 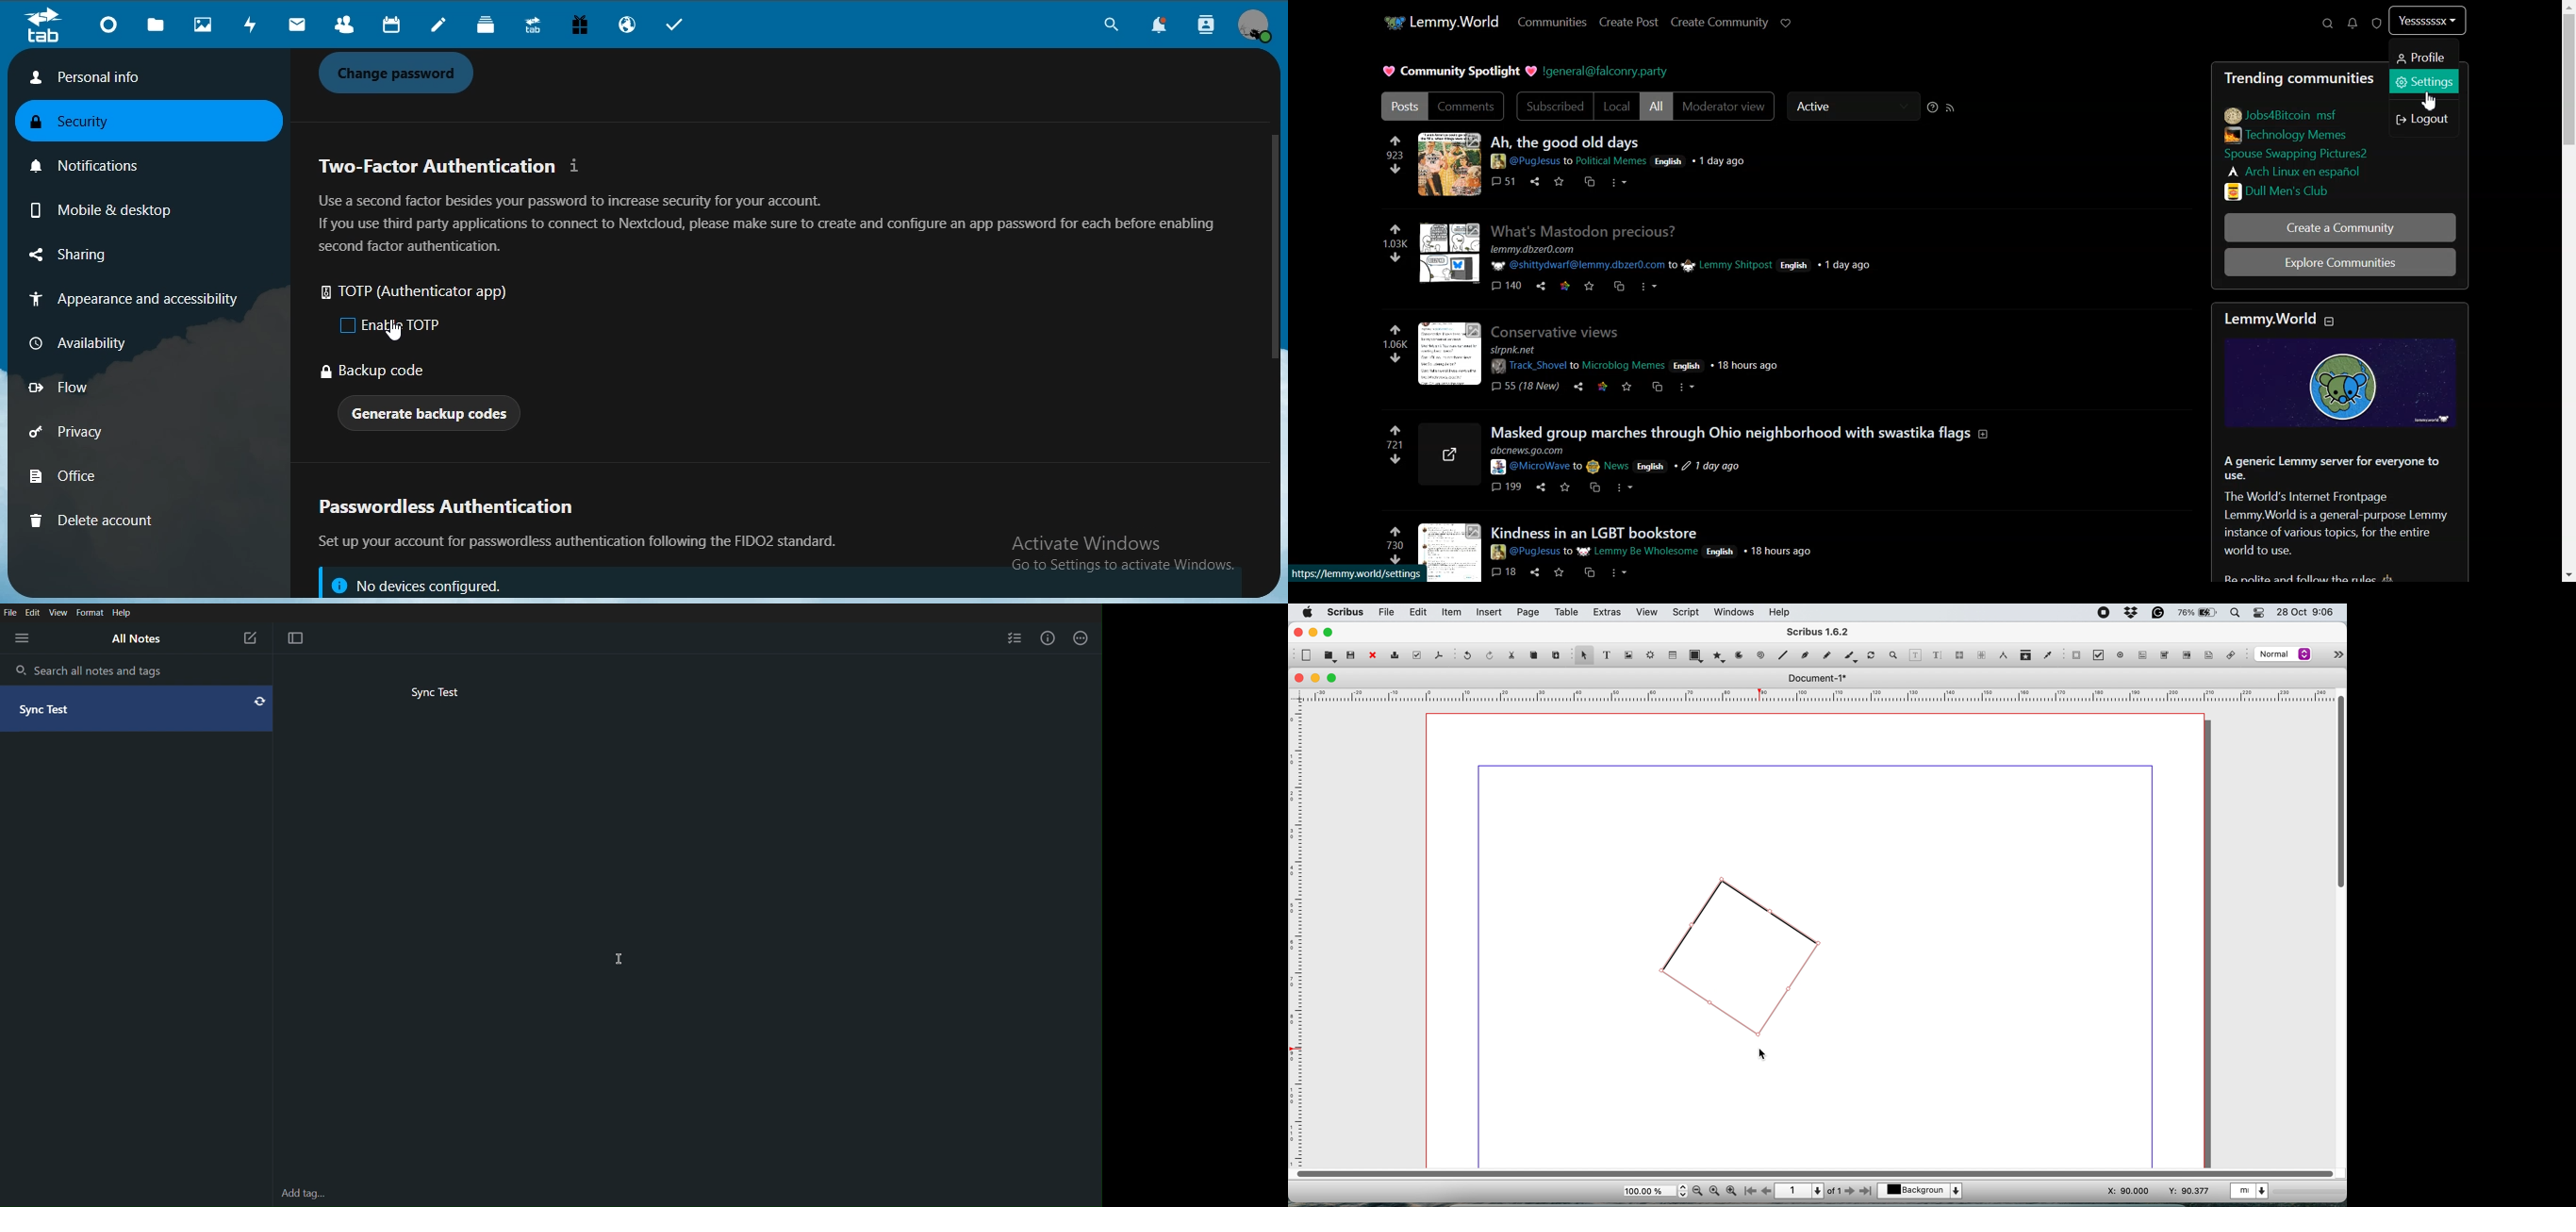 I want to click on Format , so click(x=91, y=612).